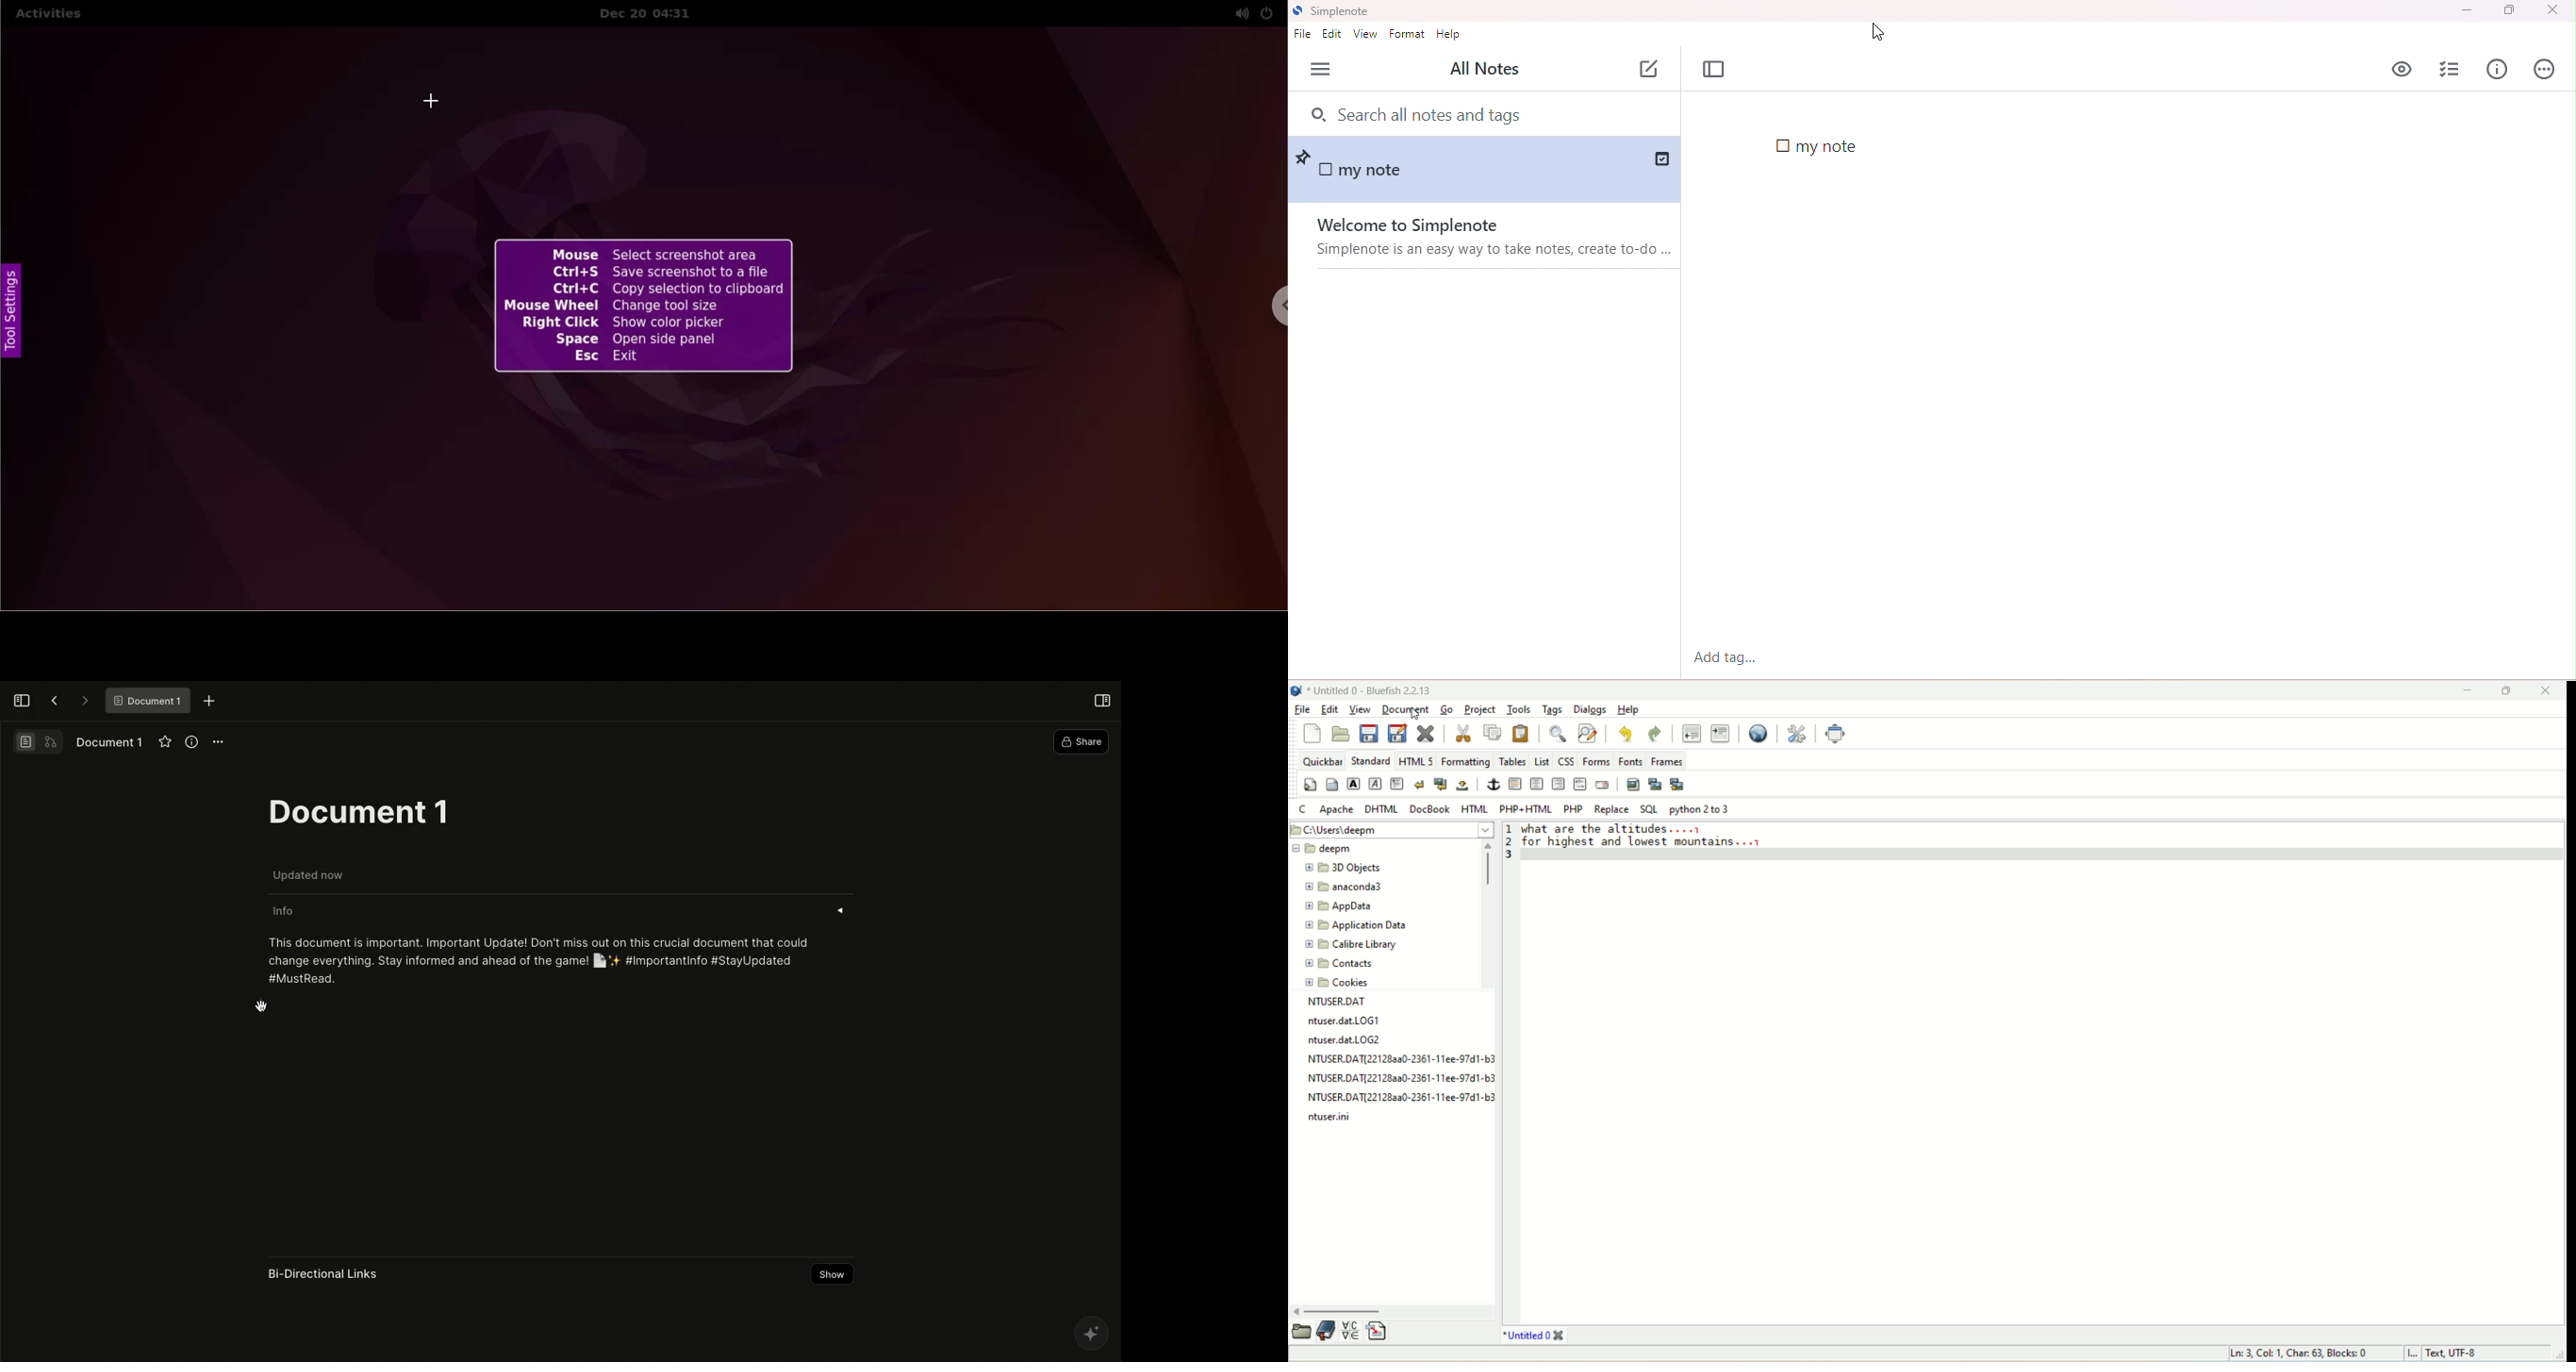 The width and height of the screenshot is (2576, 1372). I want to click on multi-thumbnail, so click(1677, 784).